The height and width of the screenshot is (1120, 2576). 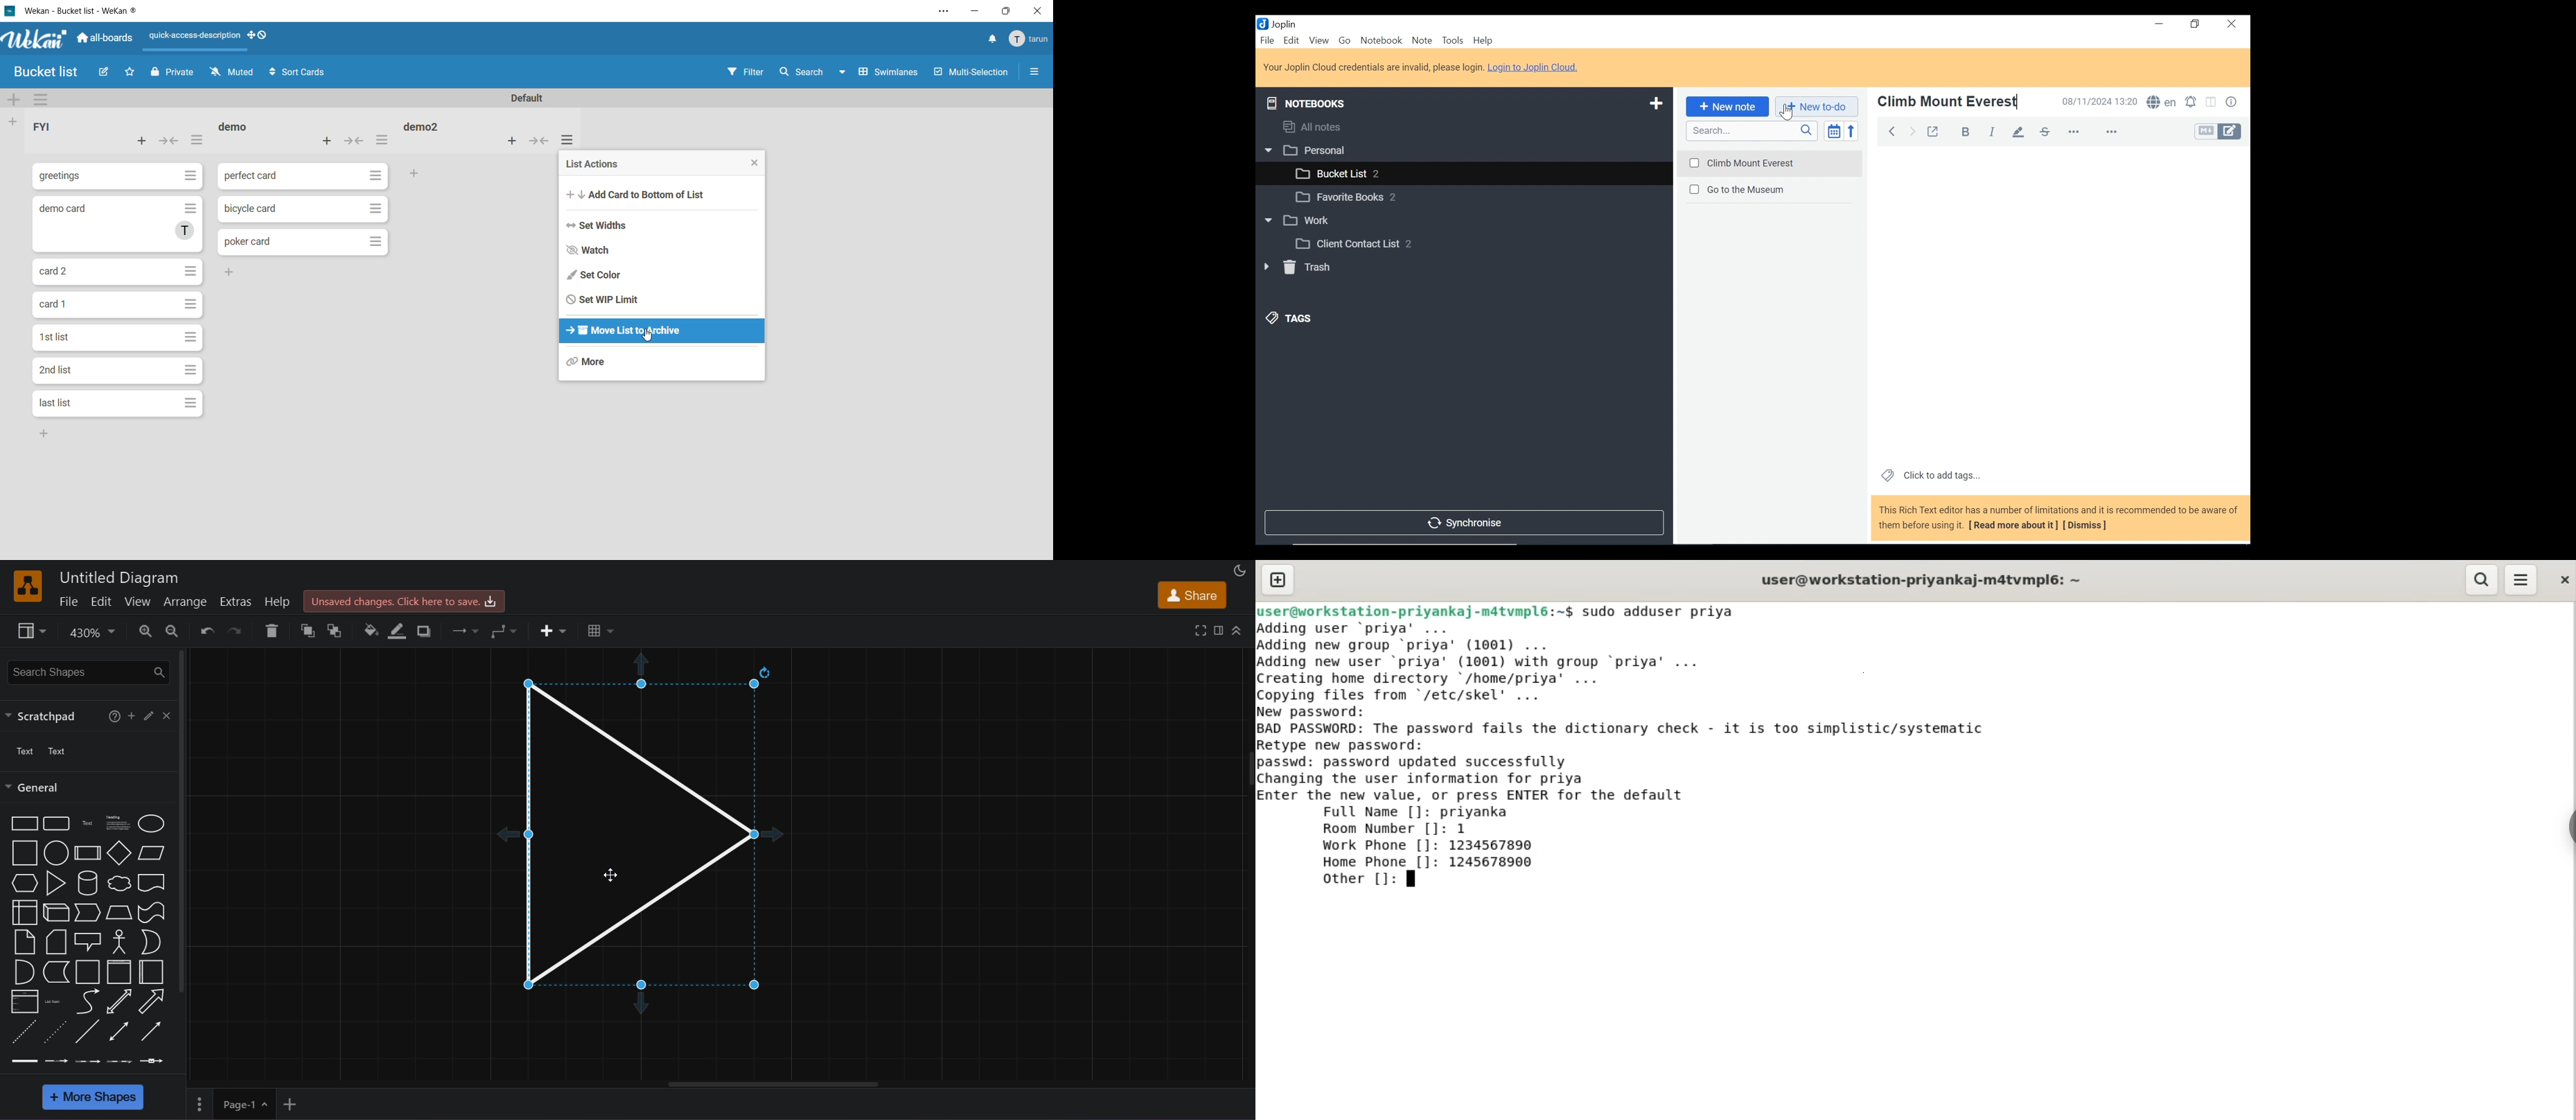 I want to click on muted, so click(x=229, y=74).